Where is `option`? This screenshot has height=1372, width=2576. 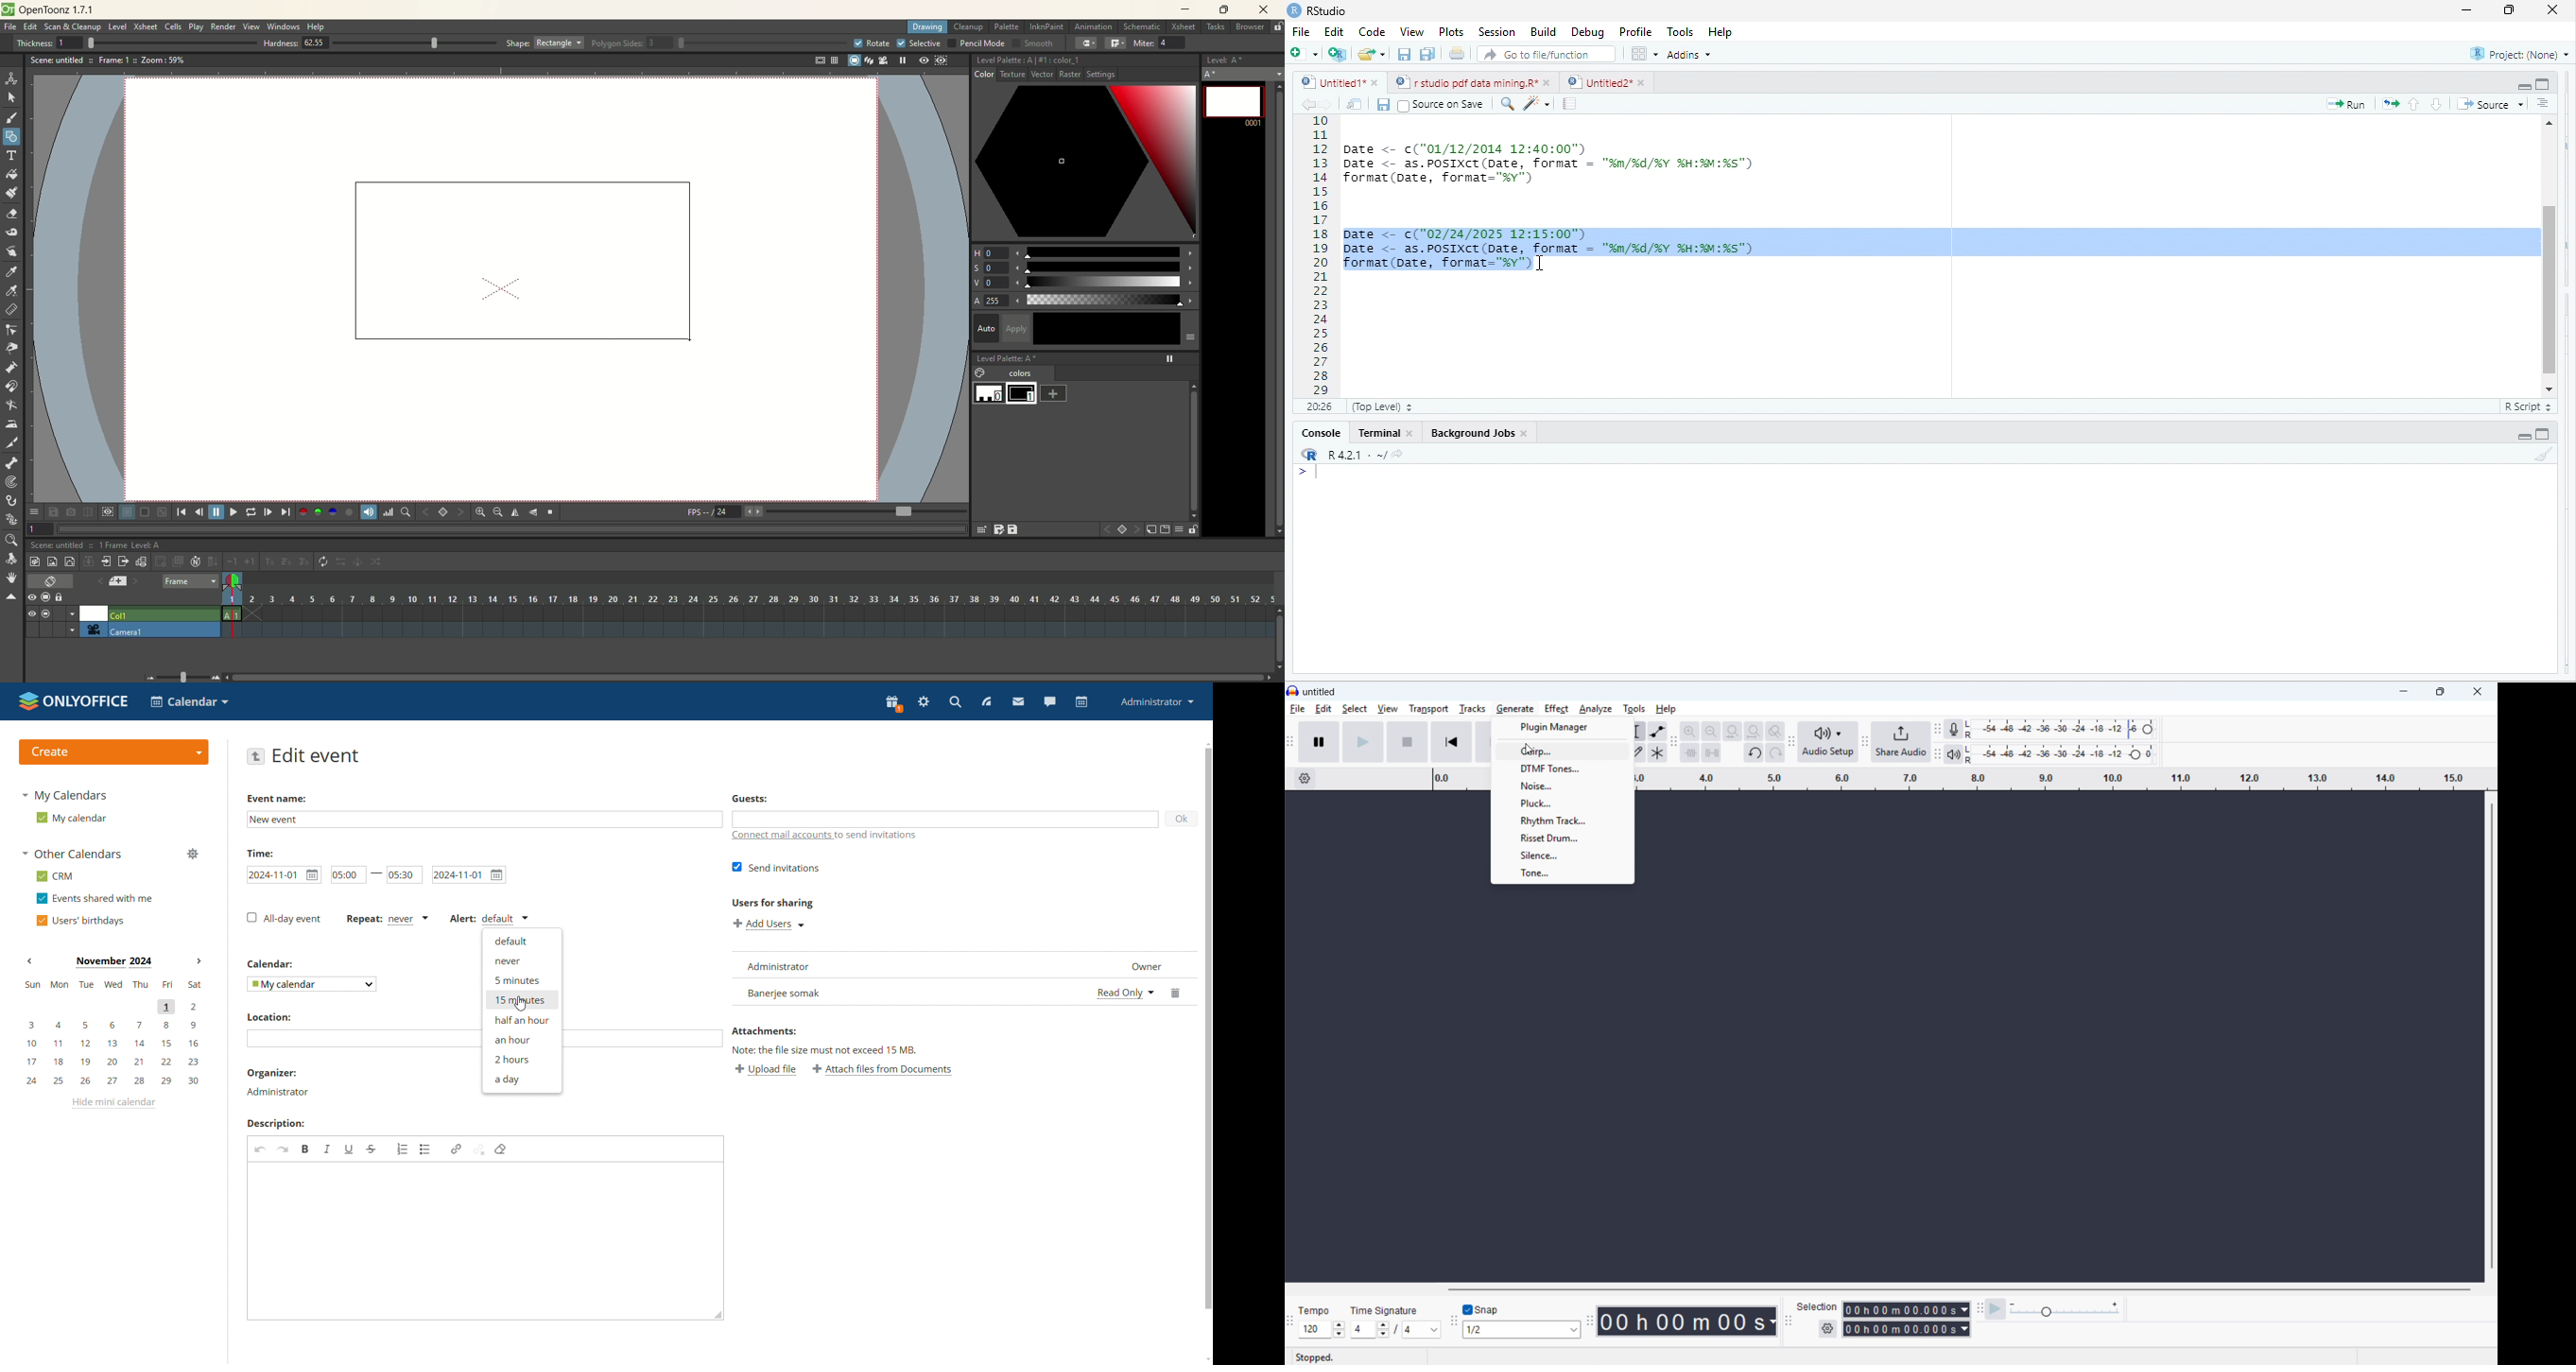 option is located at coordinates (1643, 53).